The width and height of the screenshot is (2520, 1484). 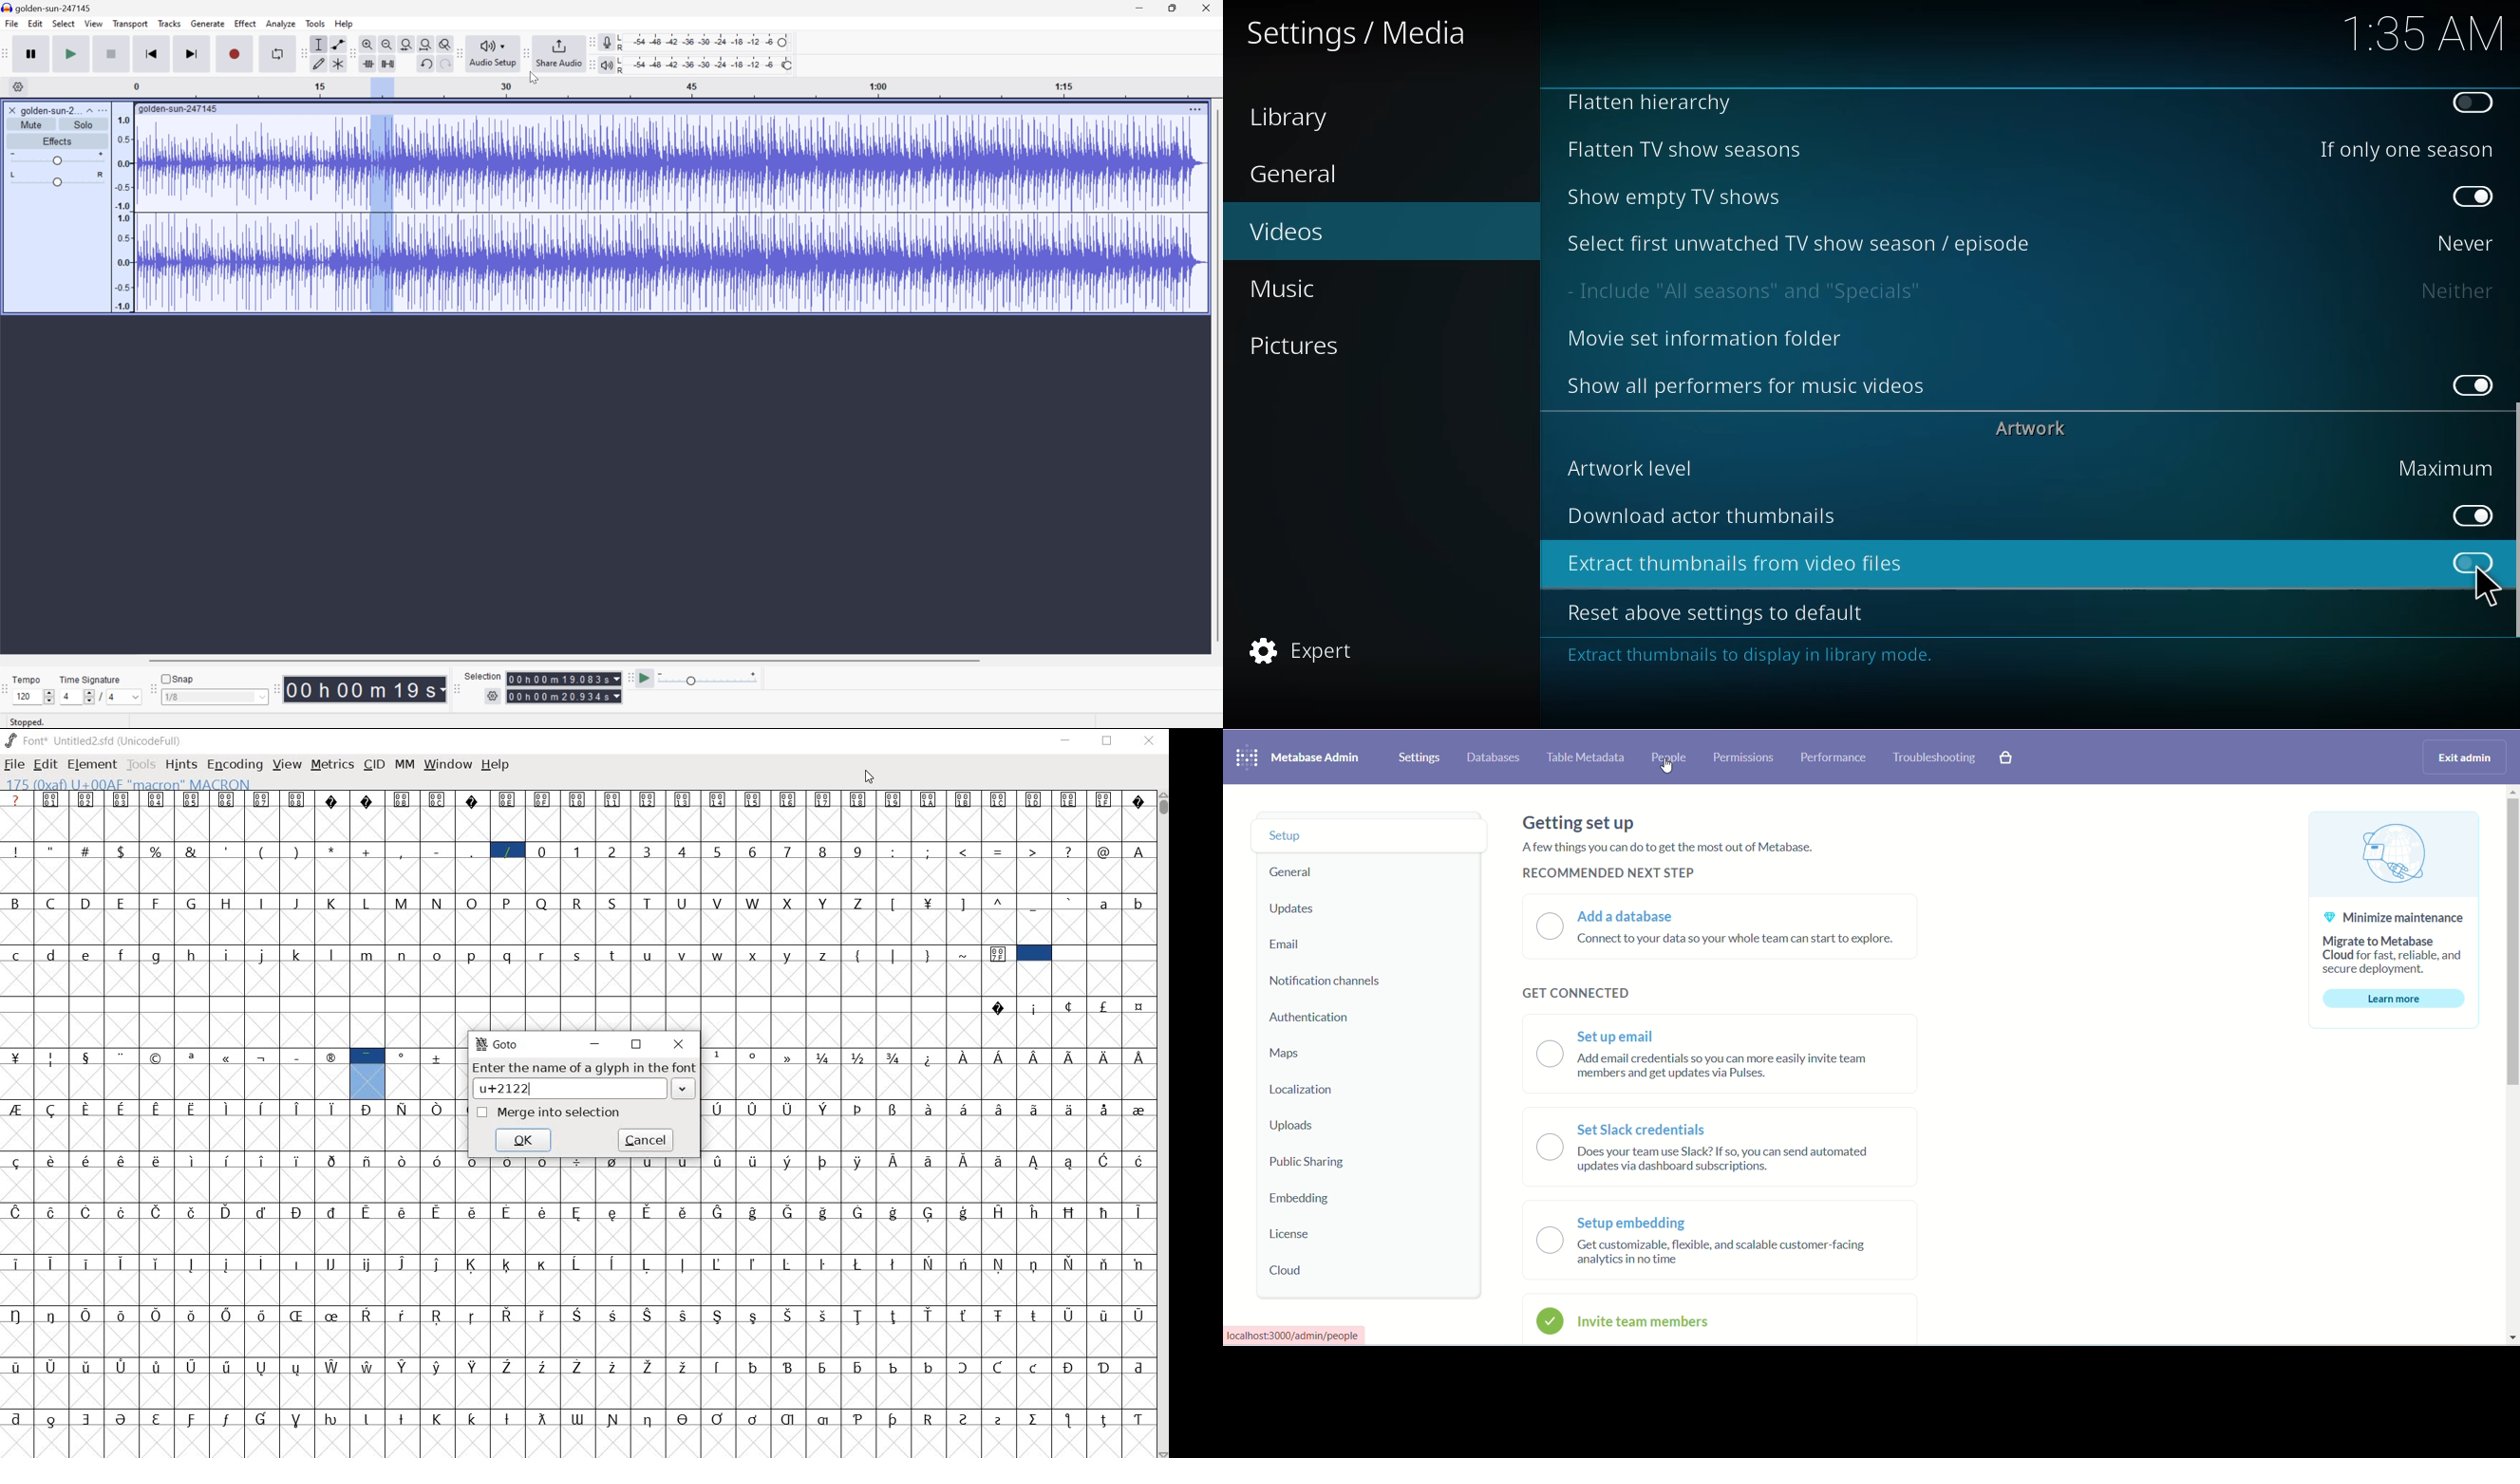 What do you see at coordinates (2455, 290) in the screenshot?
I see `neither` at bounding box center [2455, 290].